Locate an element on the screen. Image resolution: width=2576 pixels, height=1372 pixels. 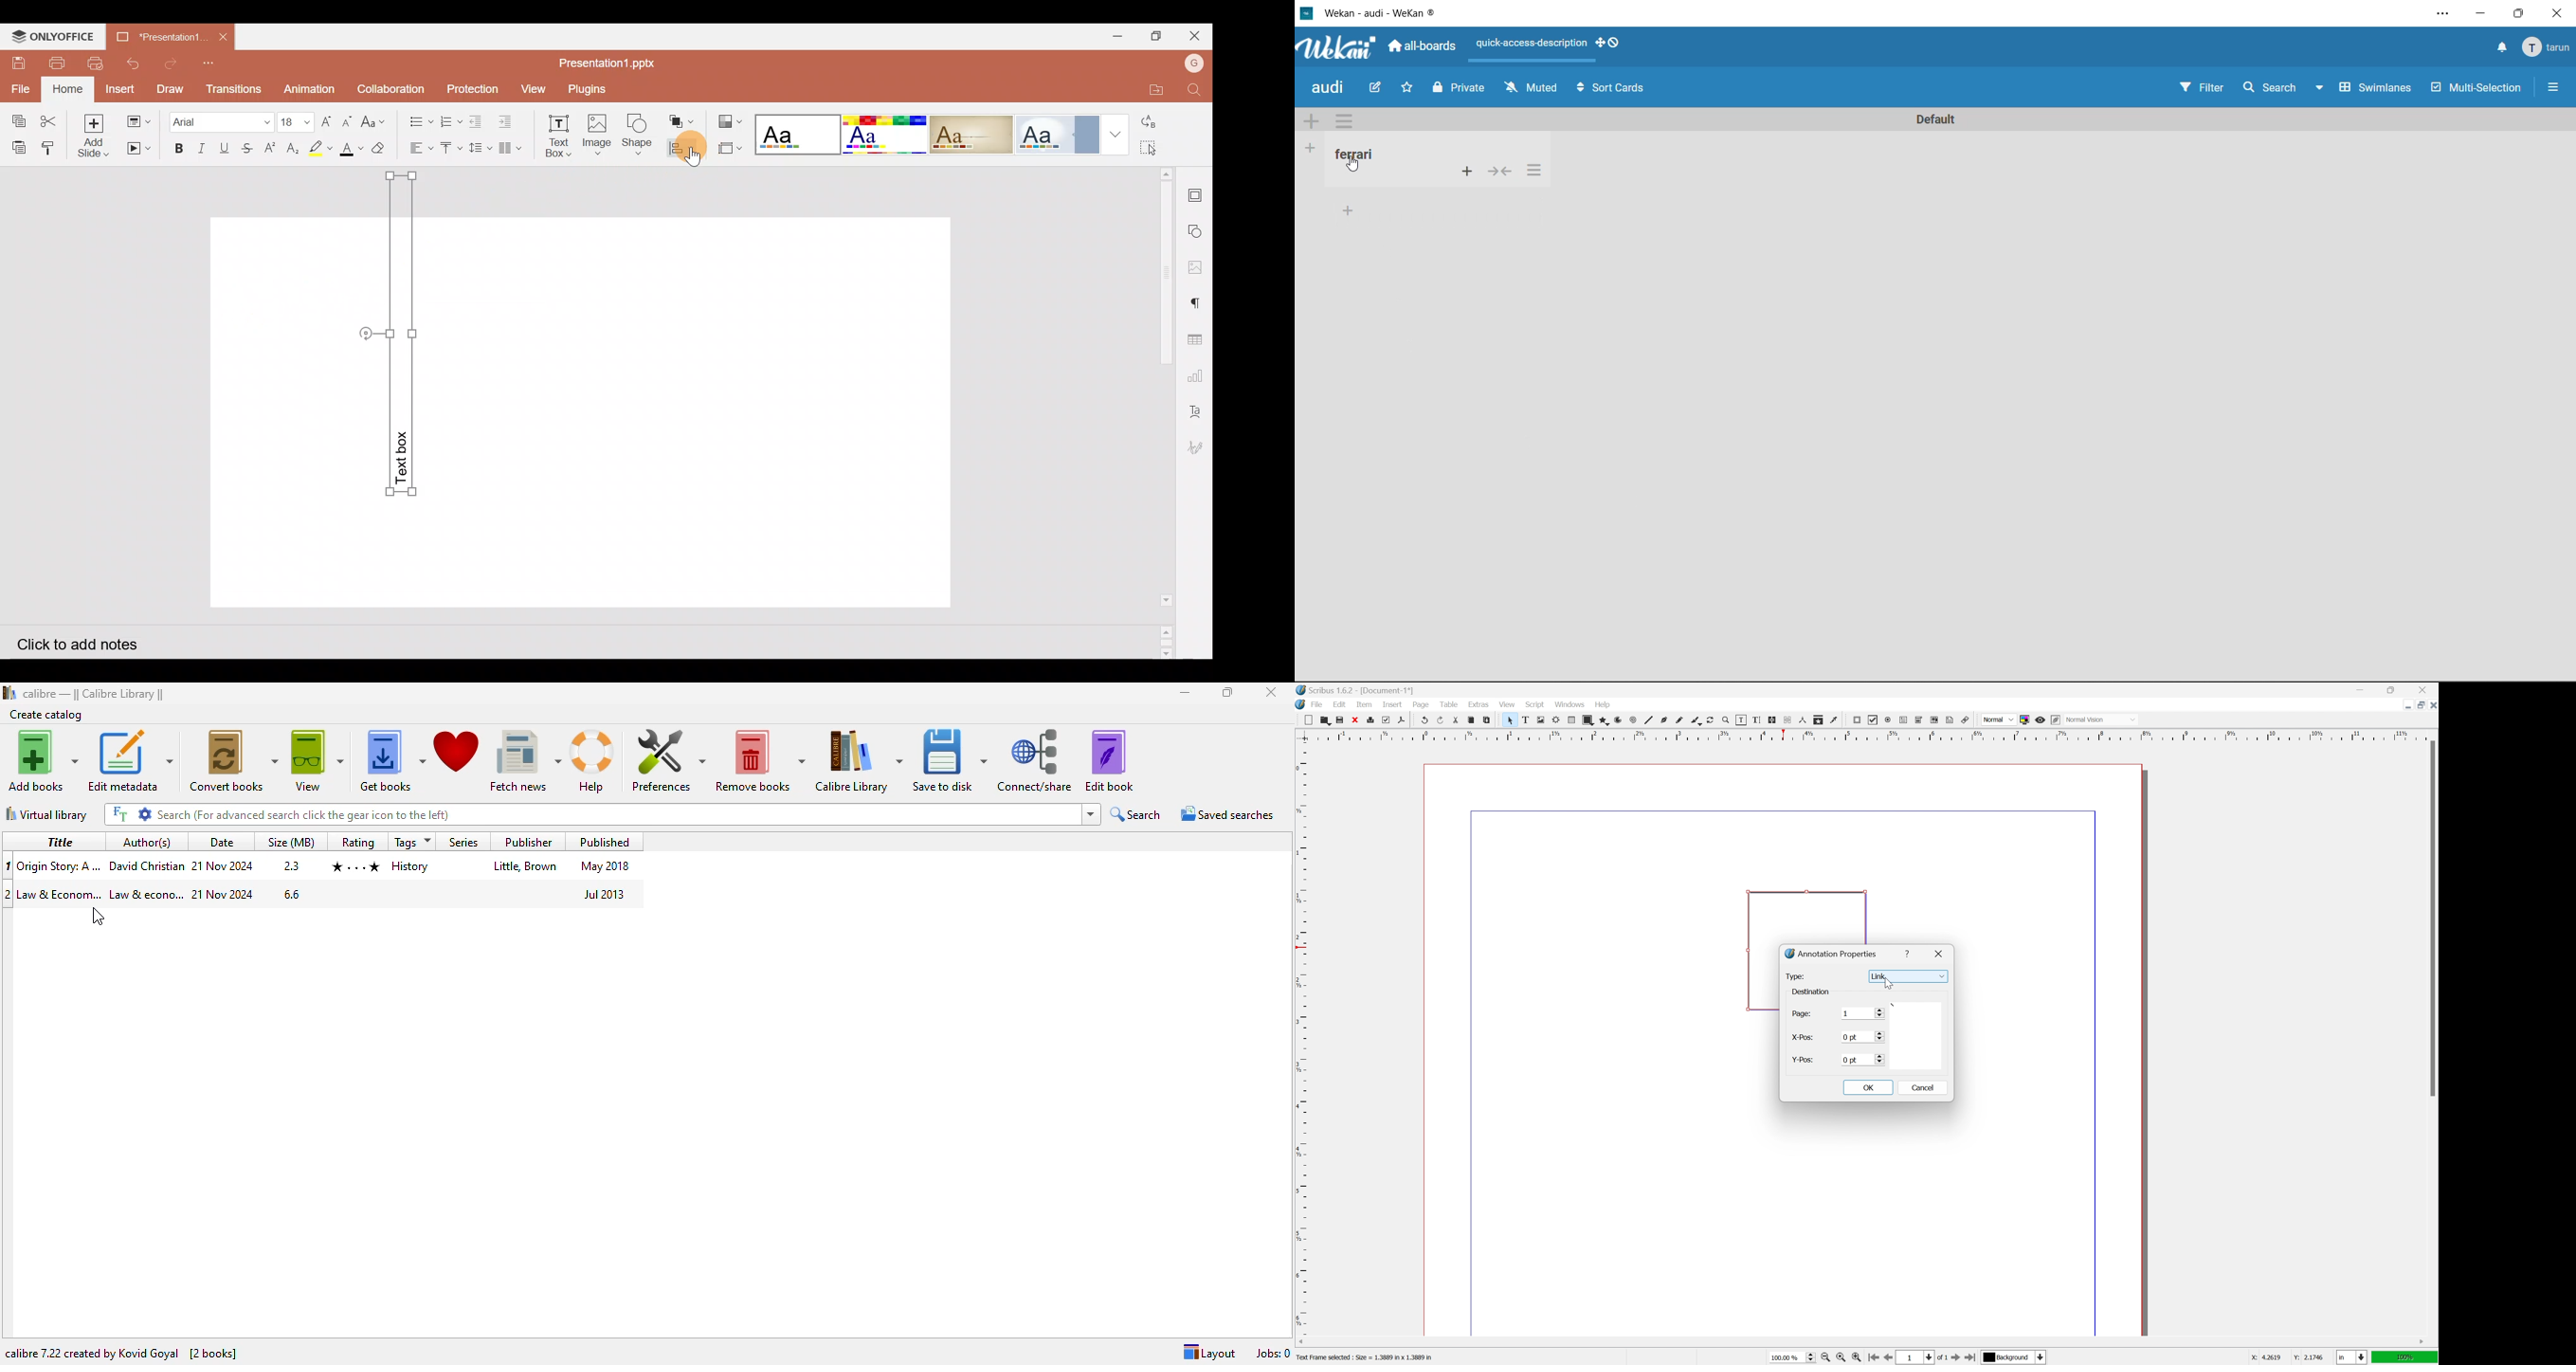
scroll bar is located at coordinates (2432, 918).